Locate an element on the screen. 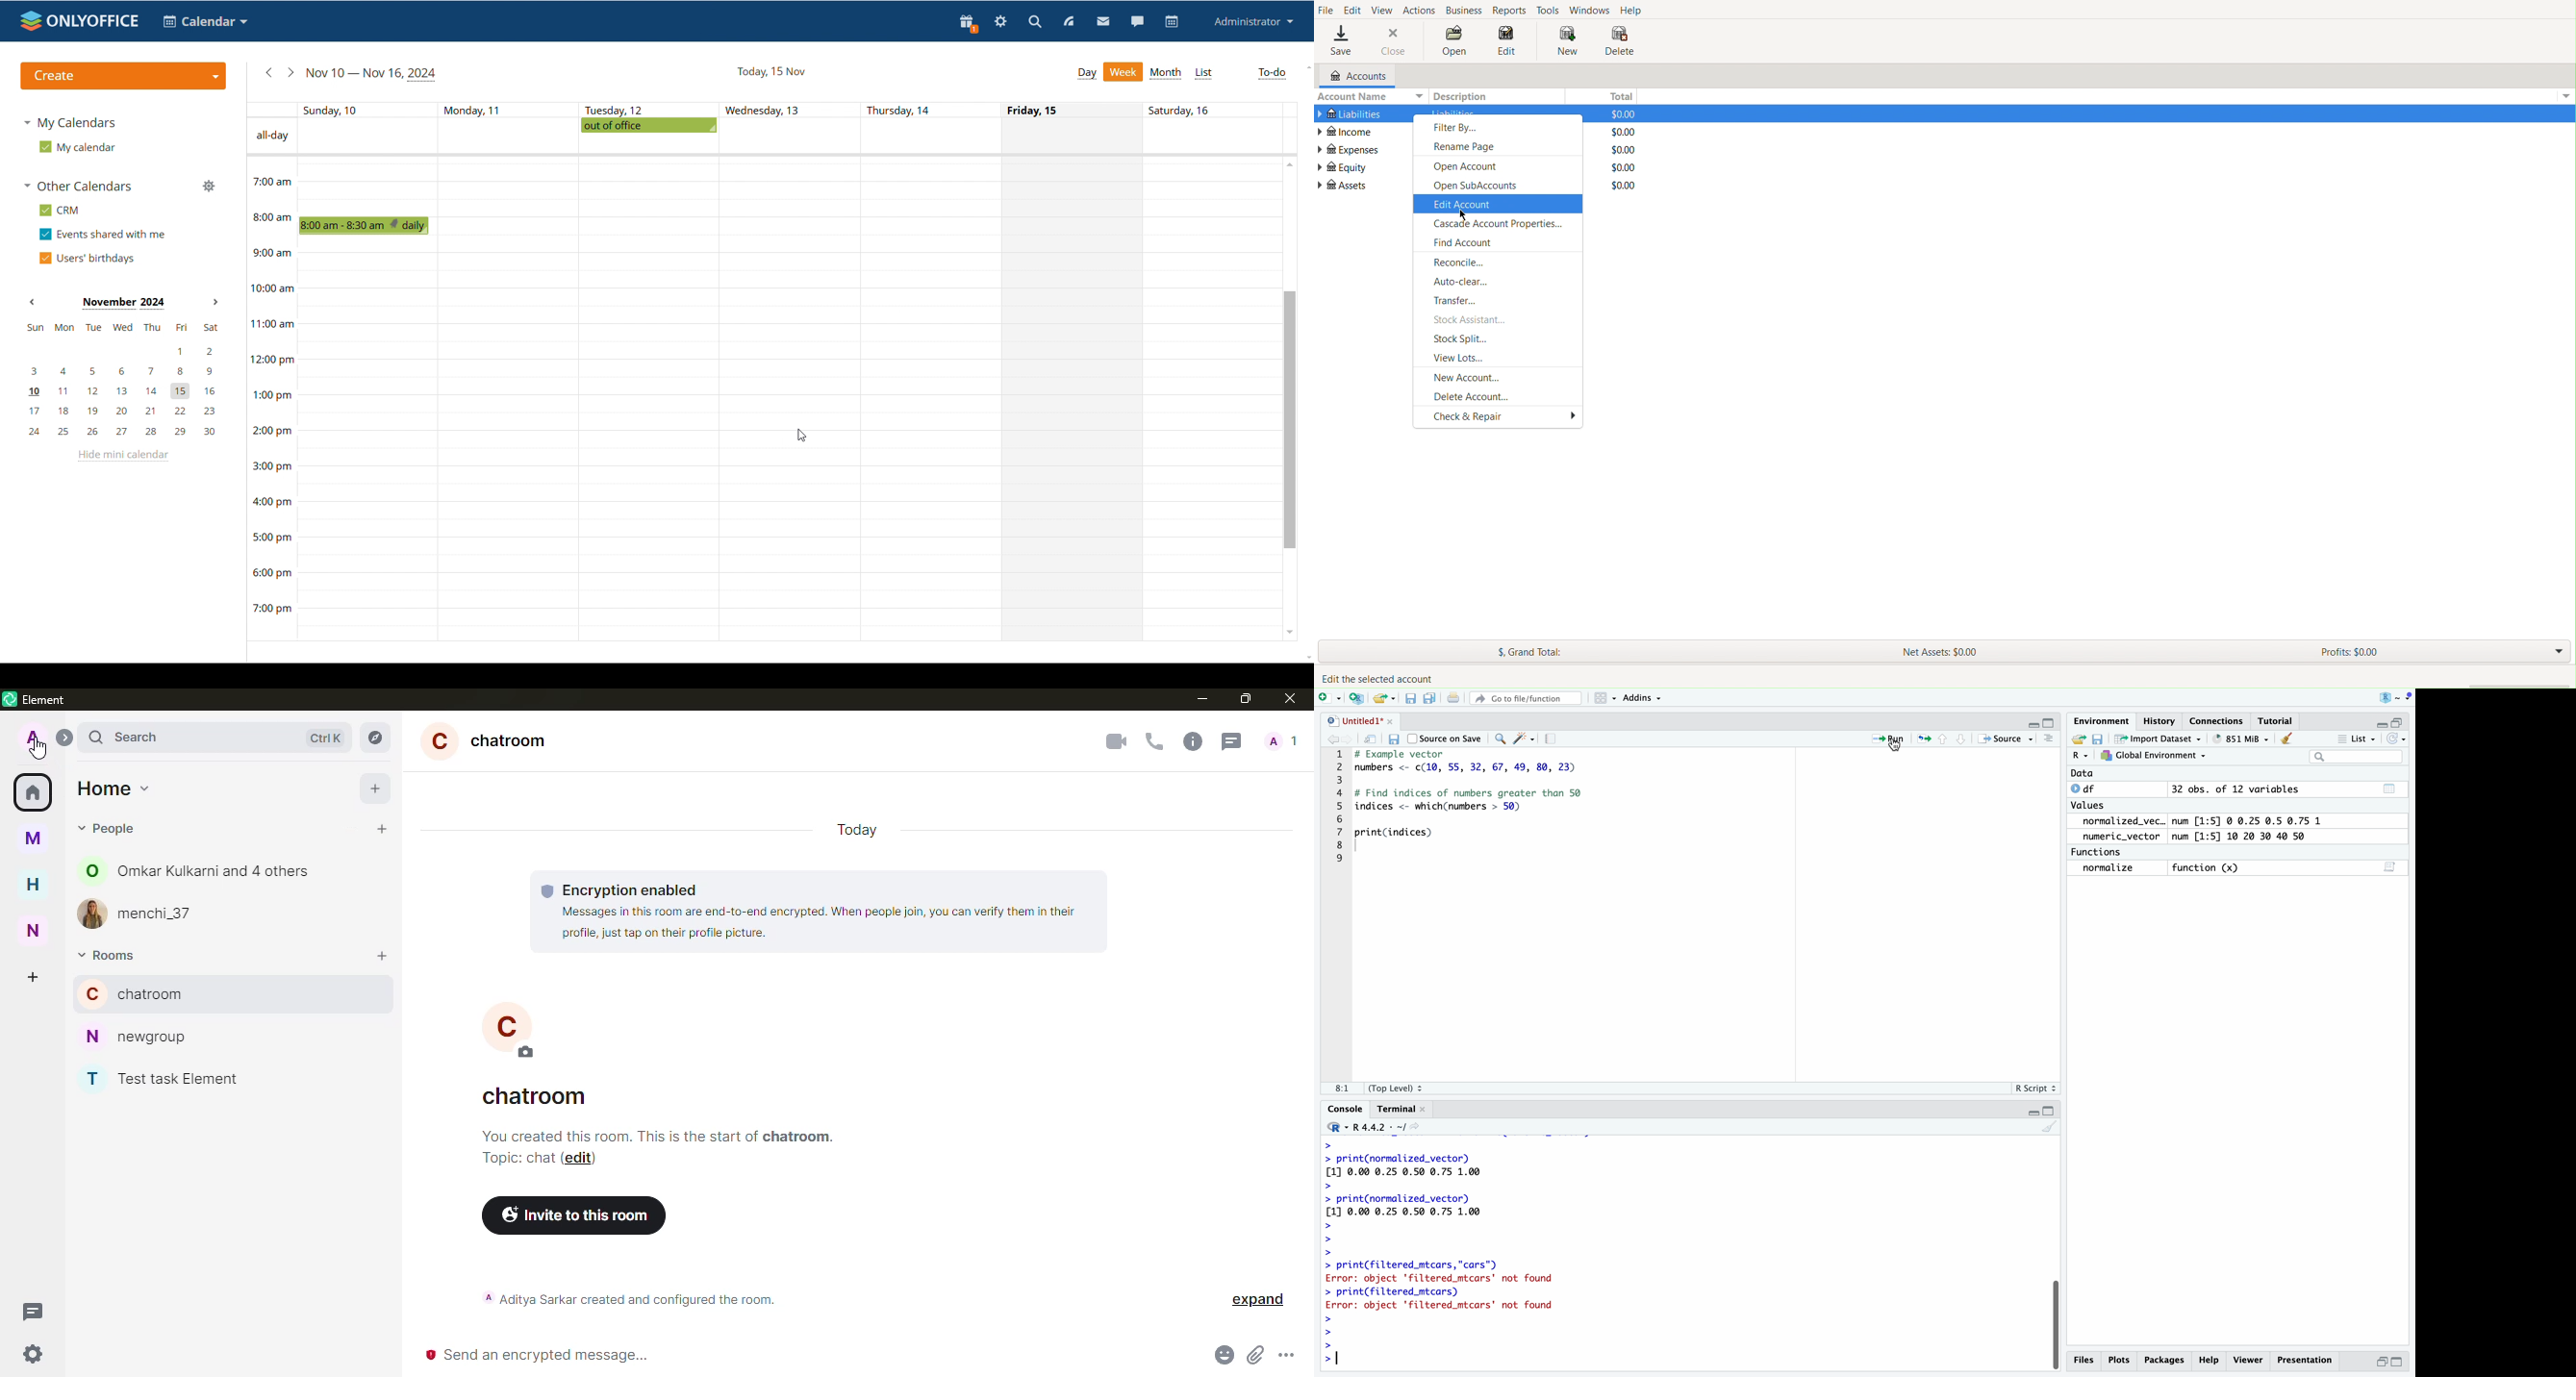  Messages in this room are end-to-end encrypted. When people join, you can verify them in their profile, just tap on their profile picture. is located at coordinates (822, 922).